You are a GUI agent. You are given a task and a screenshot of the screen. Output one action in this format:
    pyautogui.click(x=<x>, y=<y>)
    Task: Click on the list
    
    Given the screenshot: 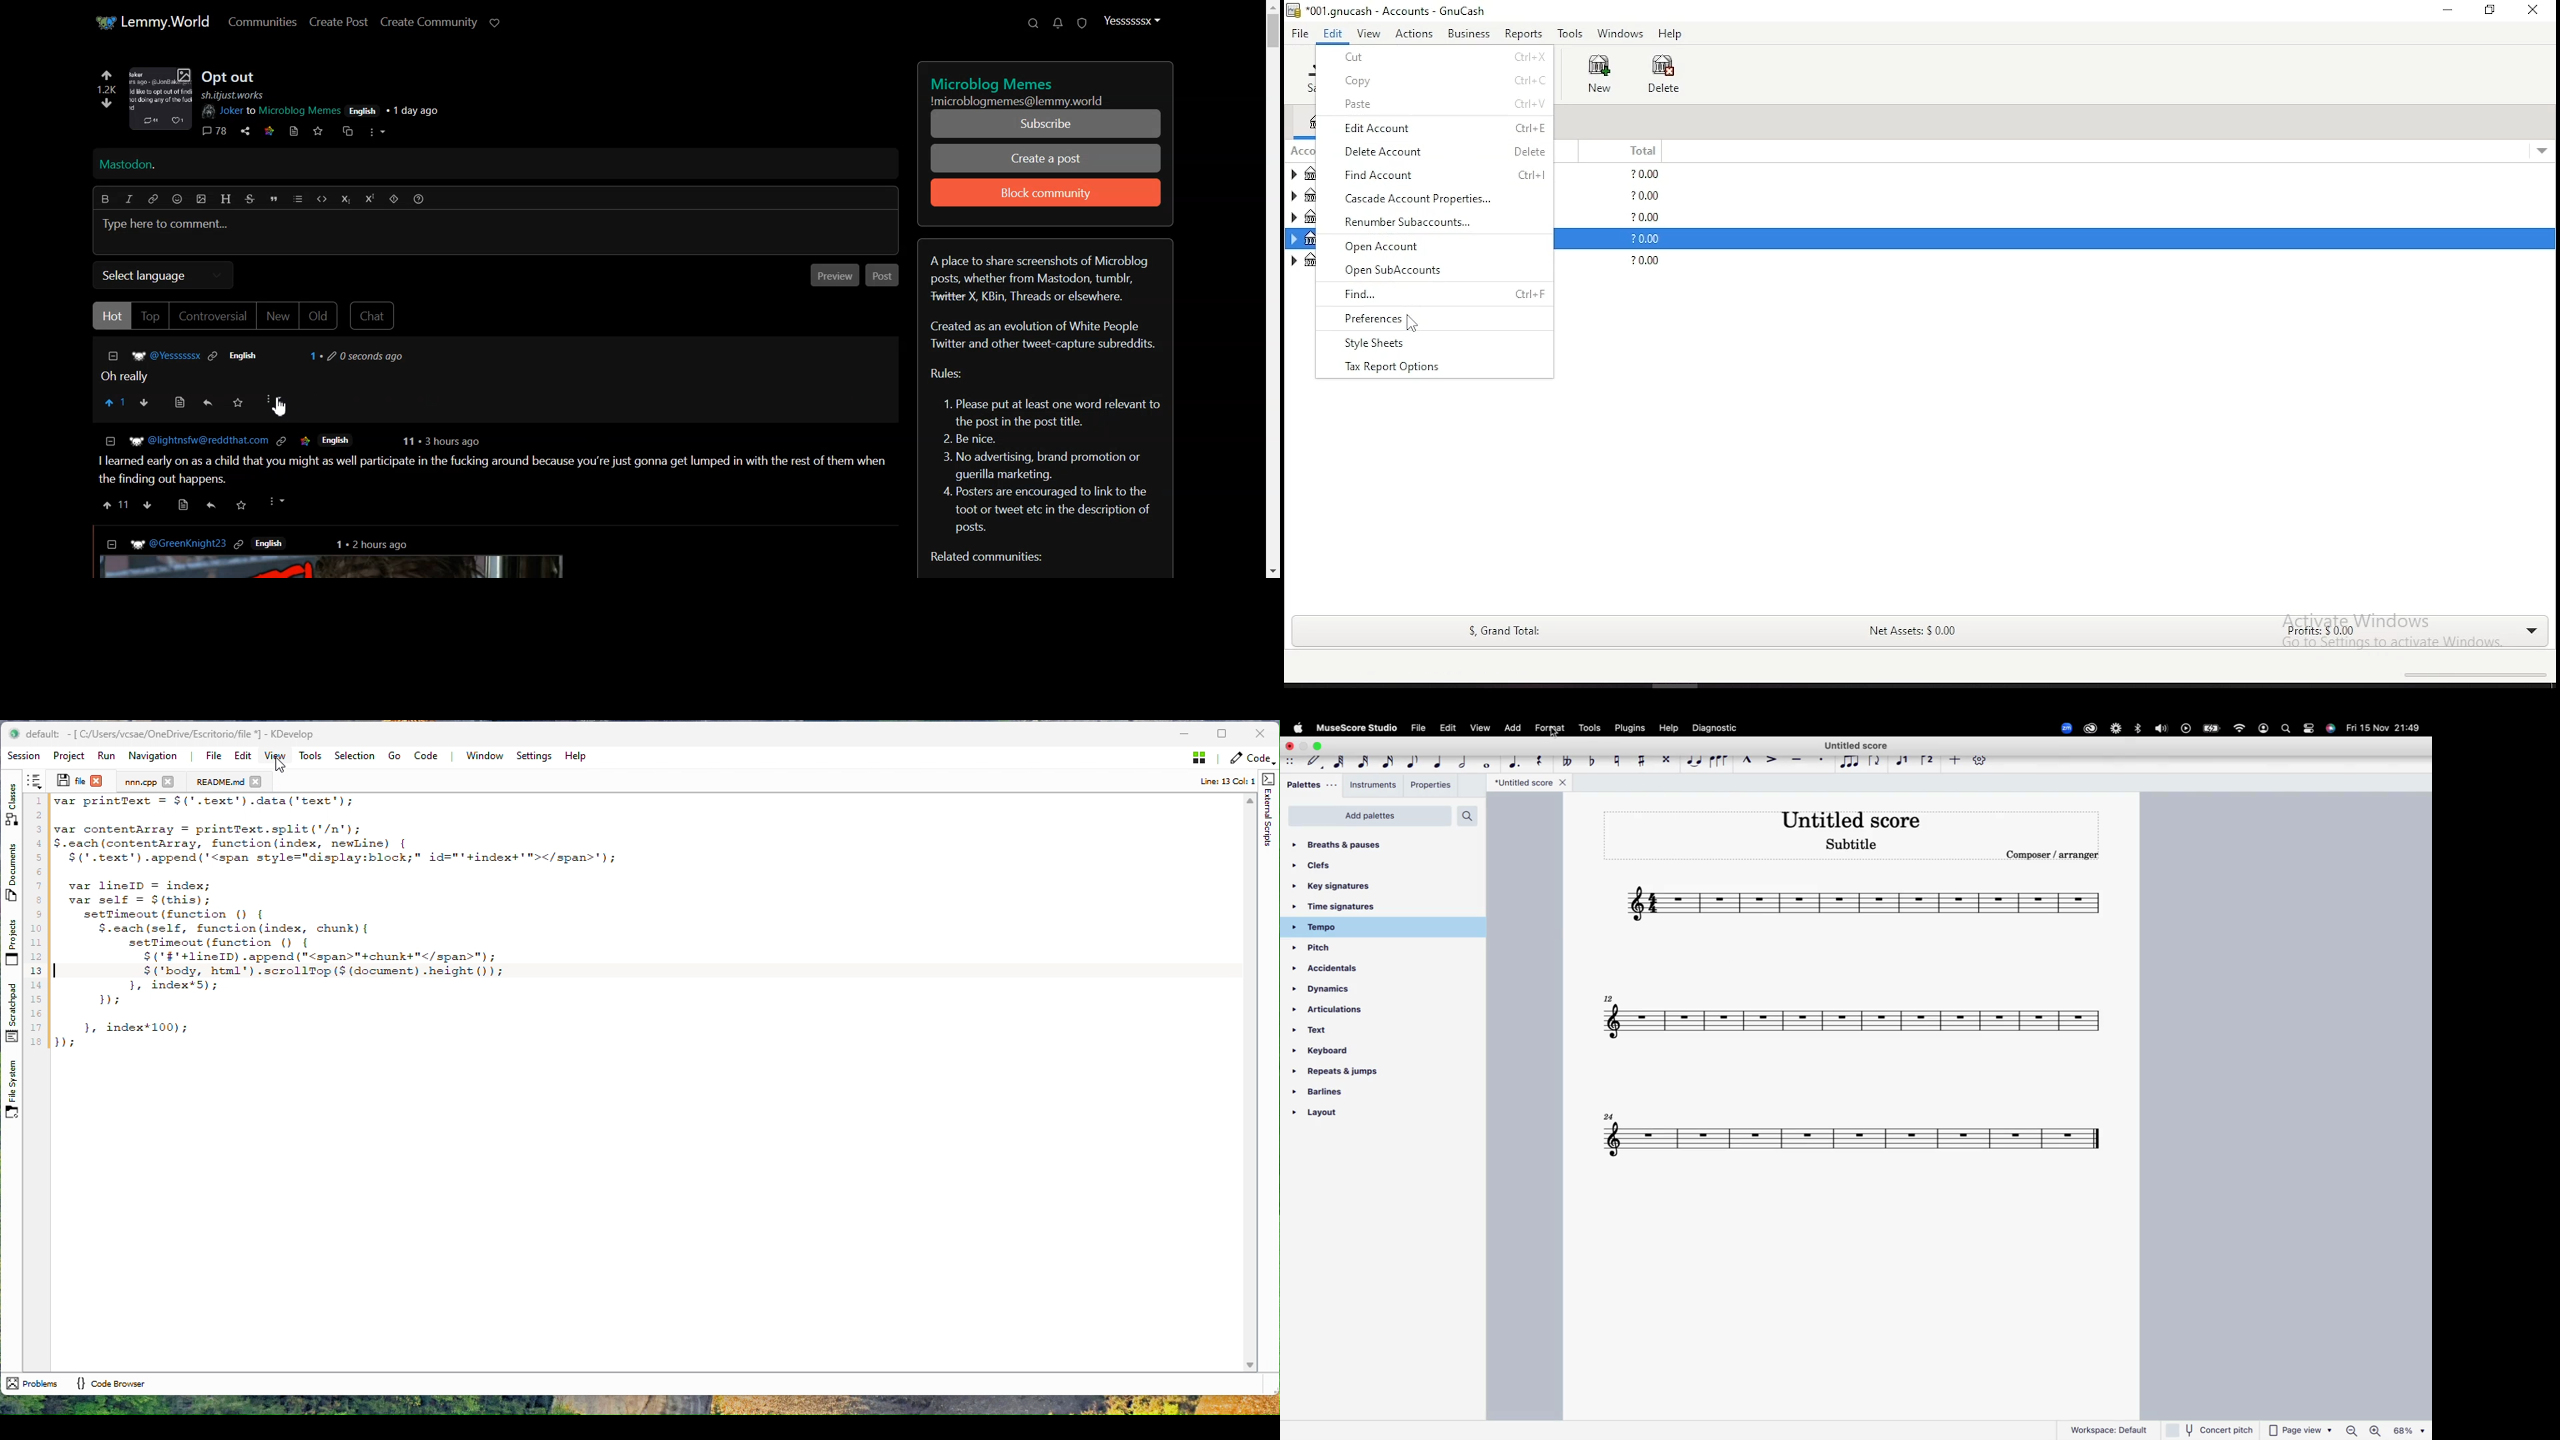 What is the action you would take?
    pyautogui.click(x=298, y=199)
    